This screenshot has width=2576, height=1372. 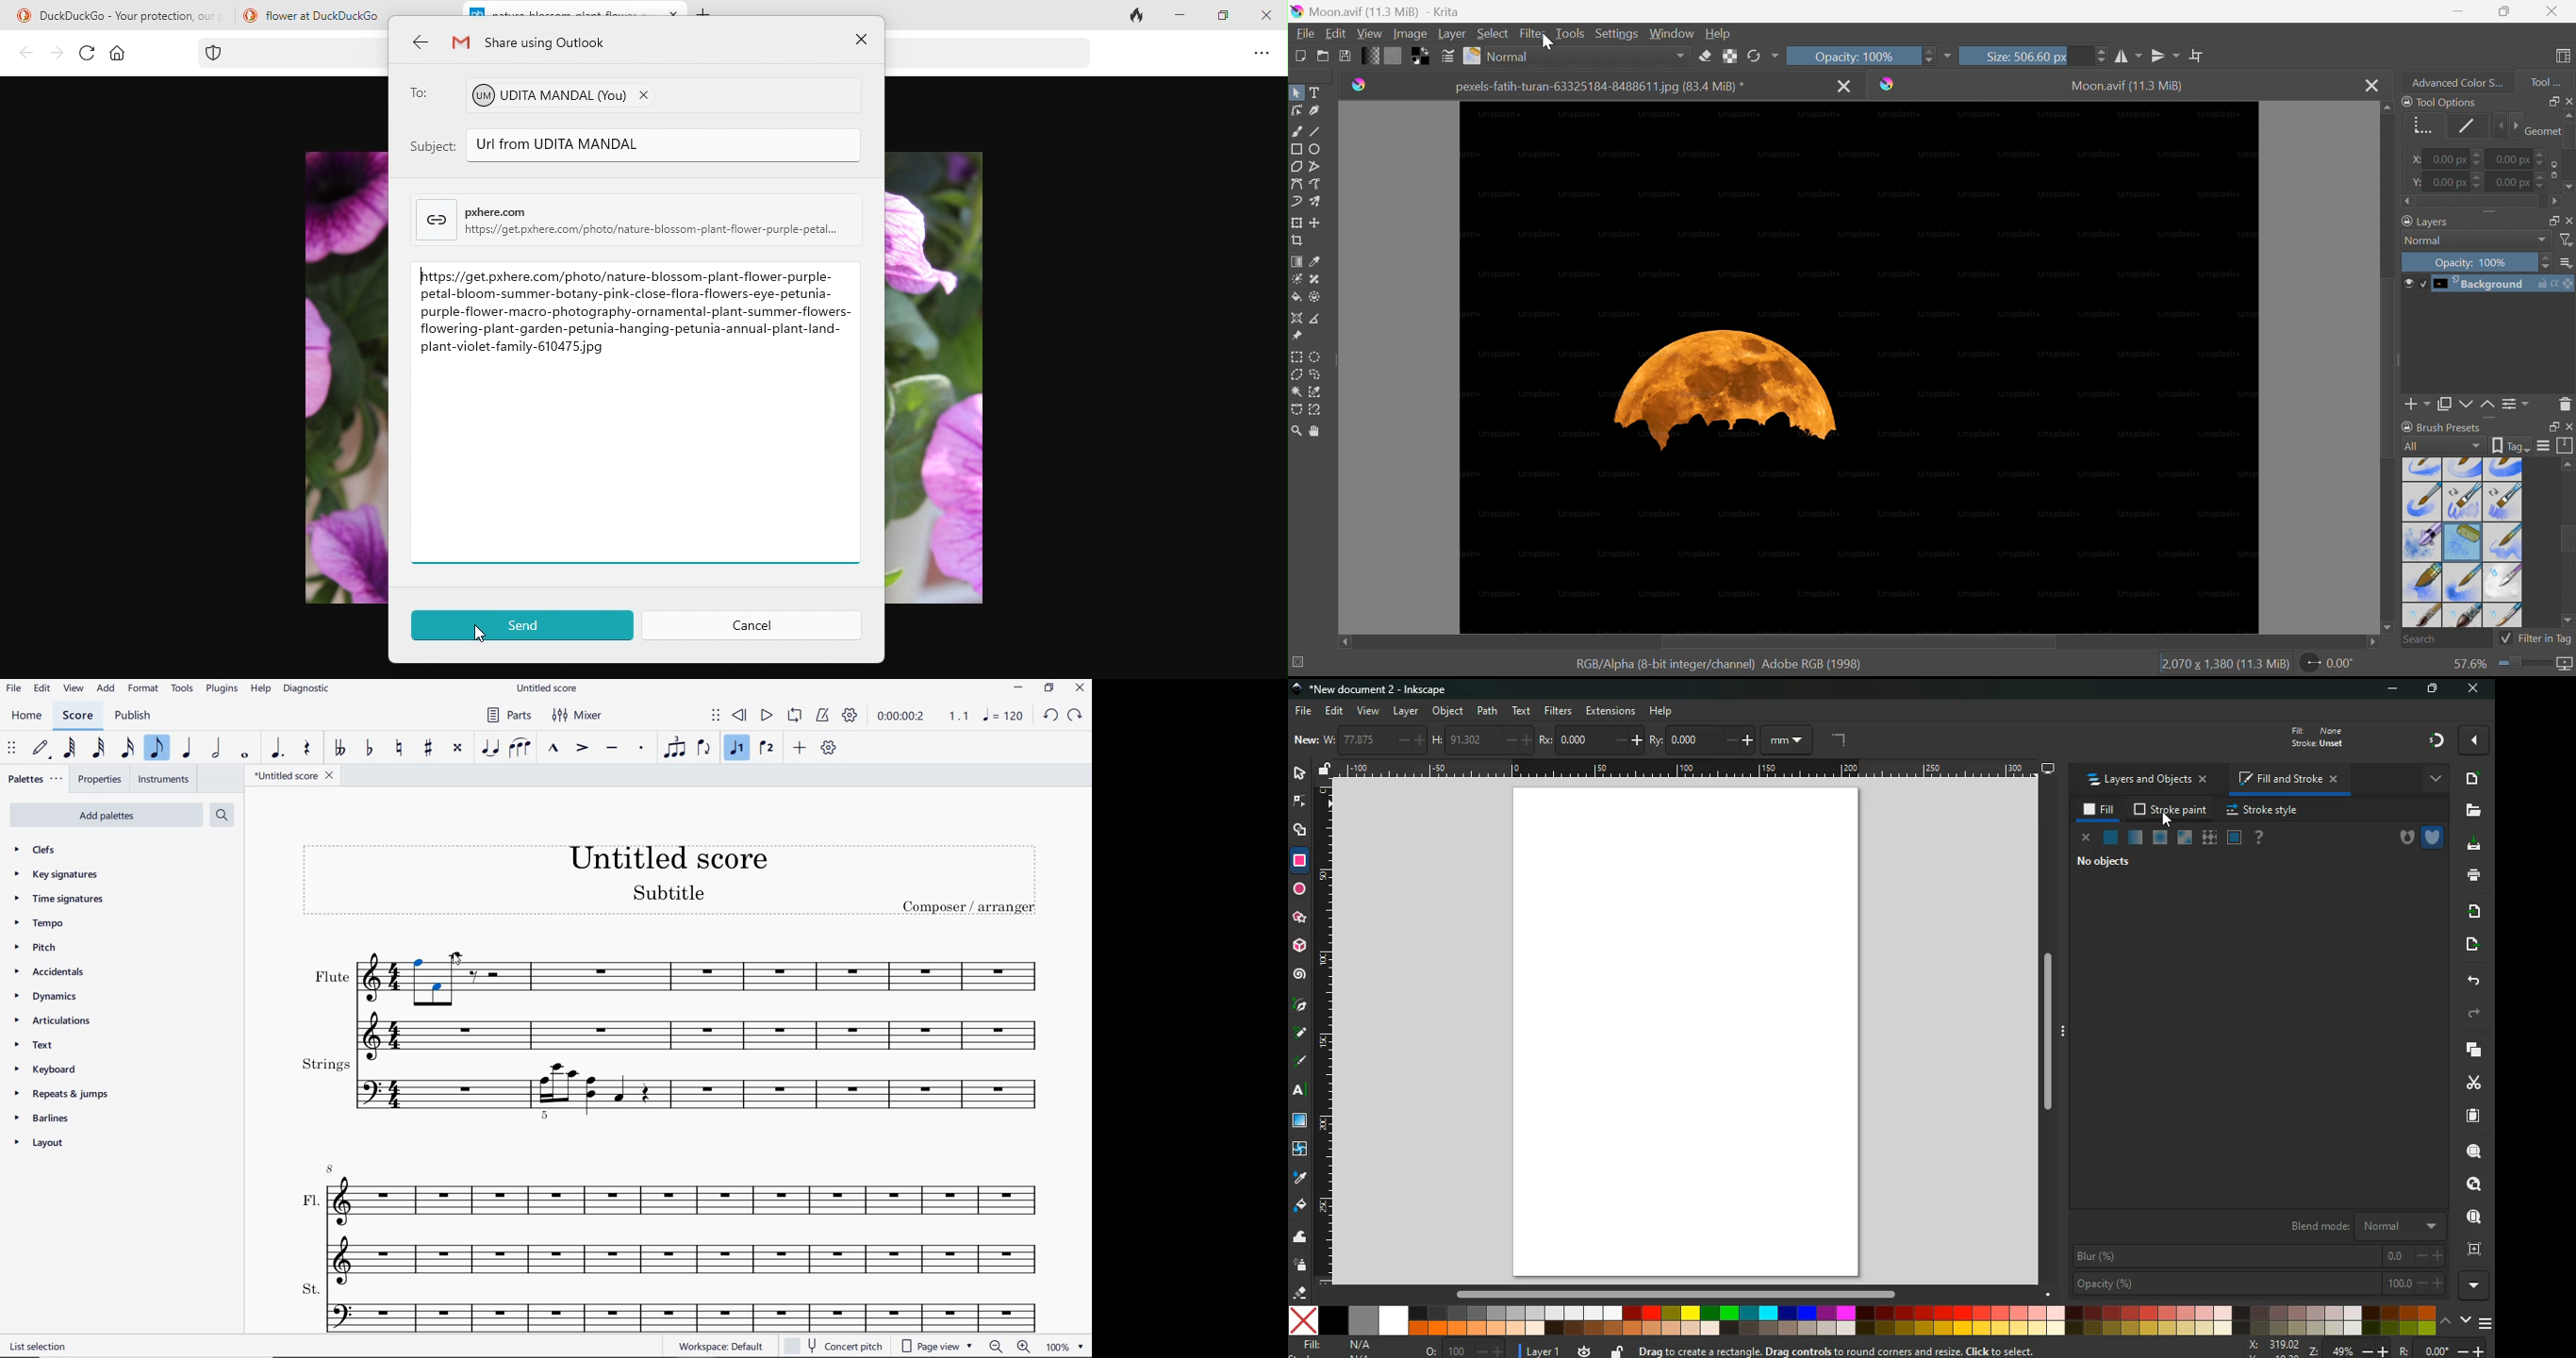 What do you see at coordinates (1300, 947) in the screenshot?
I see `3d tool` at bounding box center [1300, 947].